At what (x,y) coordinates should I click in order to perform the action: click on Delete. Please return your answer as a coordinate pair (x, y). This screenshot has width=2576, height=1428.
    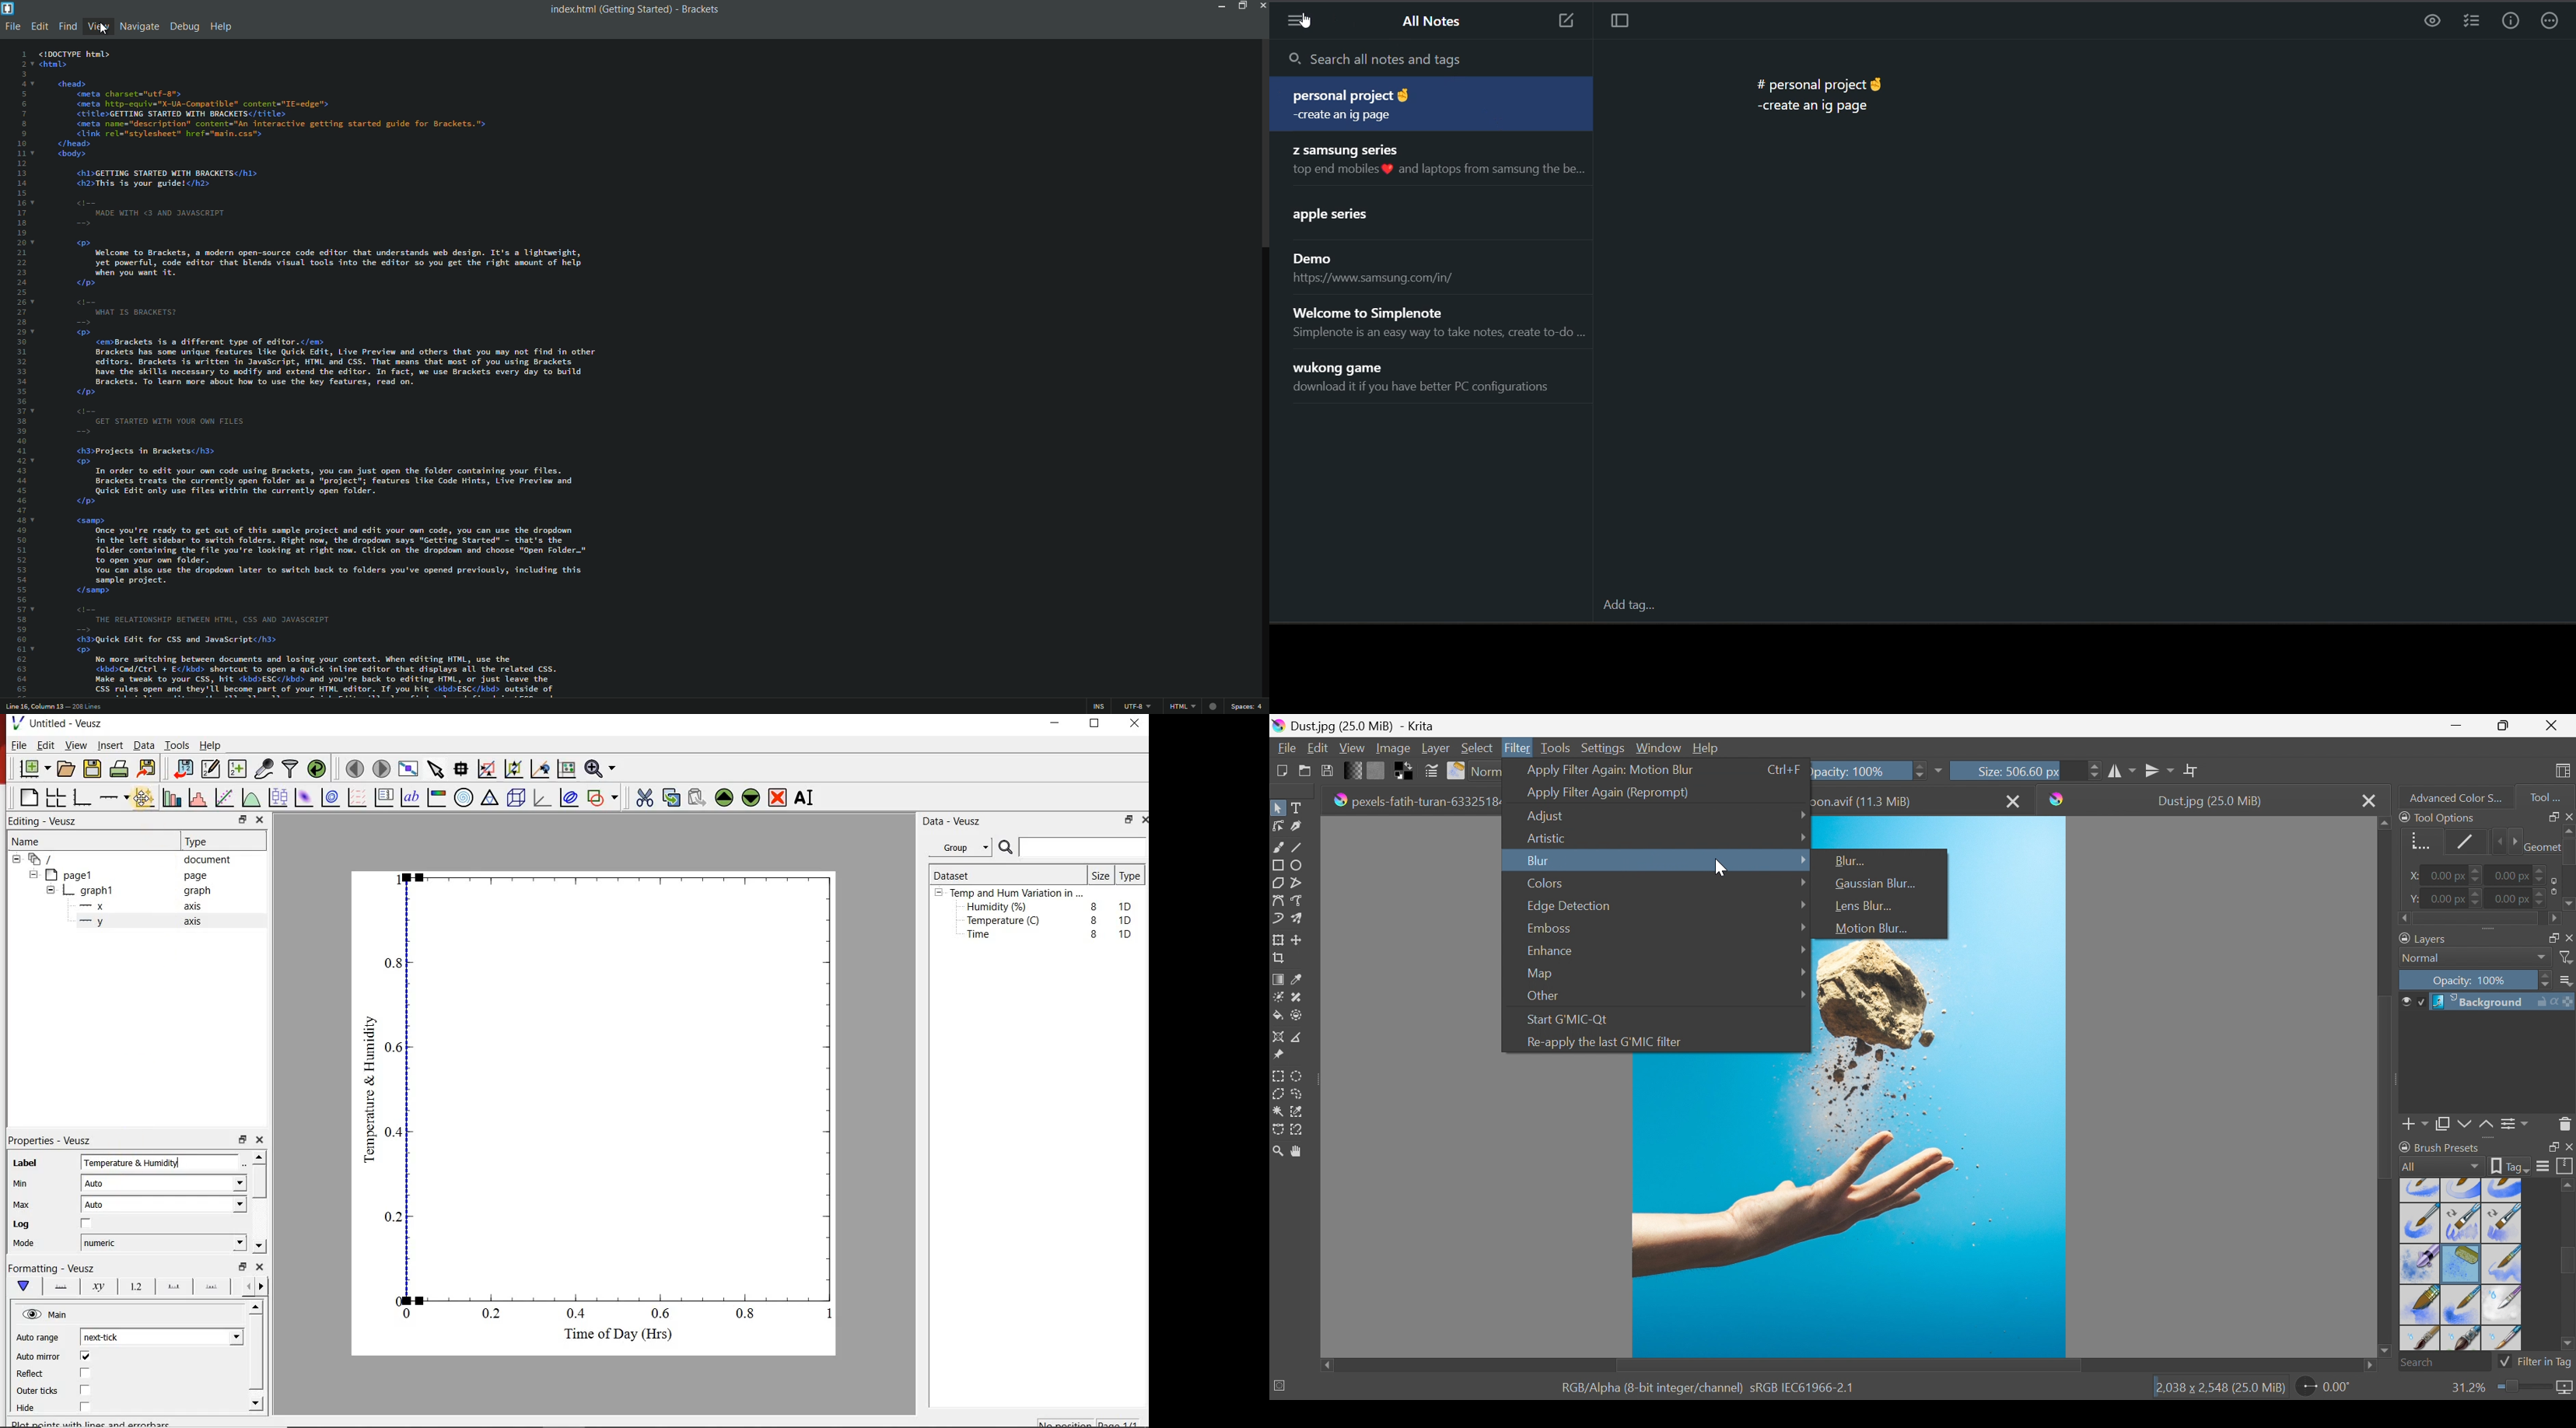
    Looking at the image, I should click on (2565, 1123).